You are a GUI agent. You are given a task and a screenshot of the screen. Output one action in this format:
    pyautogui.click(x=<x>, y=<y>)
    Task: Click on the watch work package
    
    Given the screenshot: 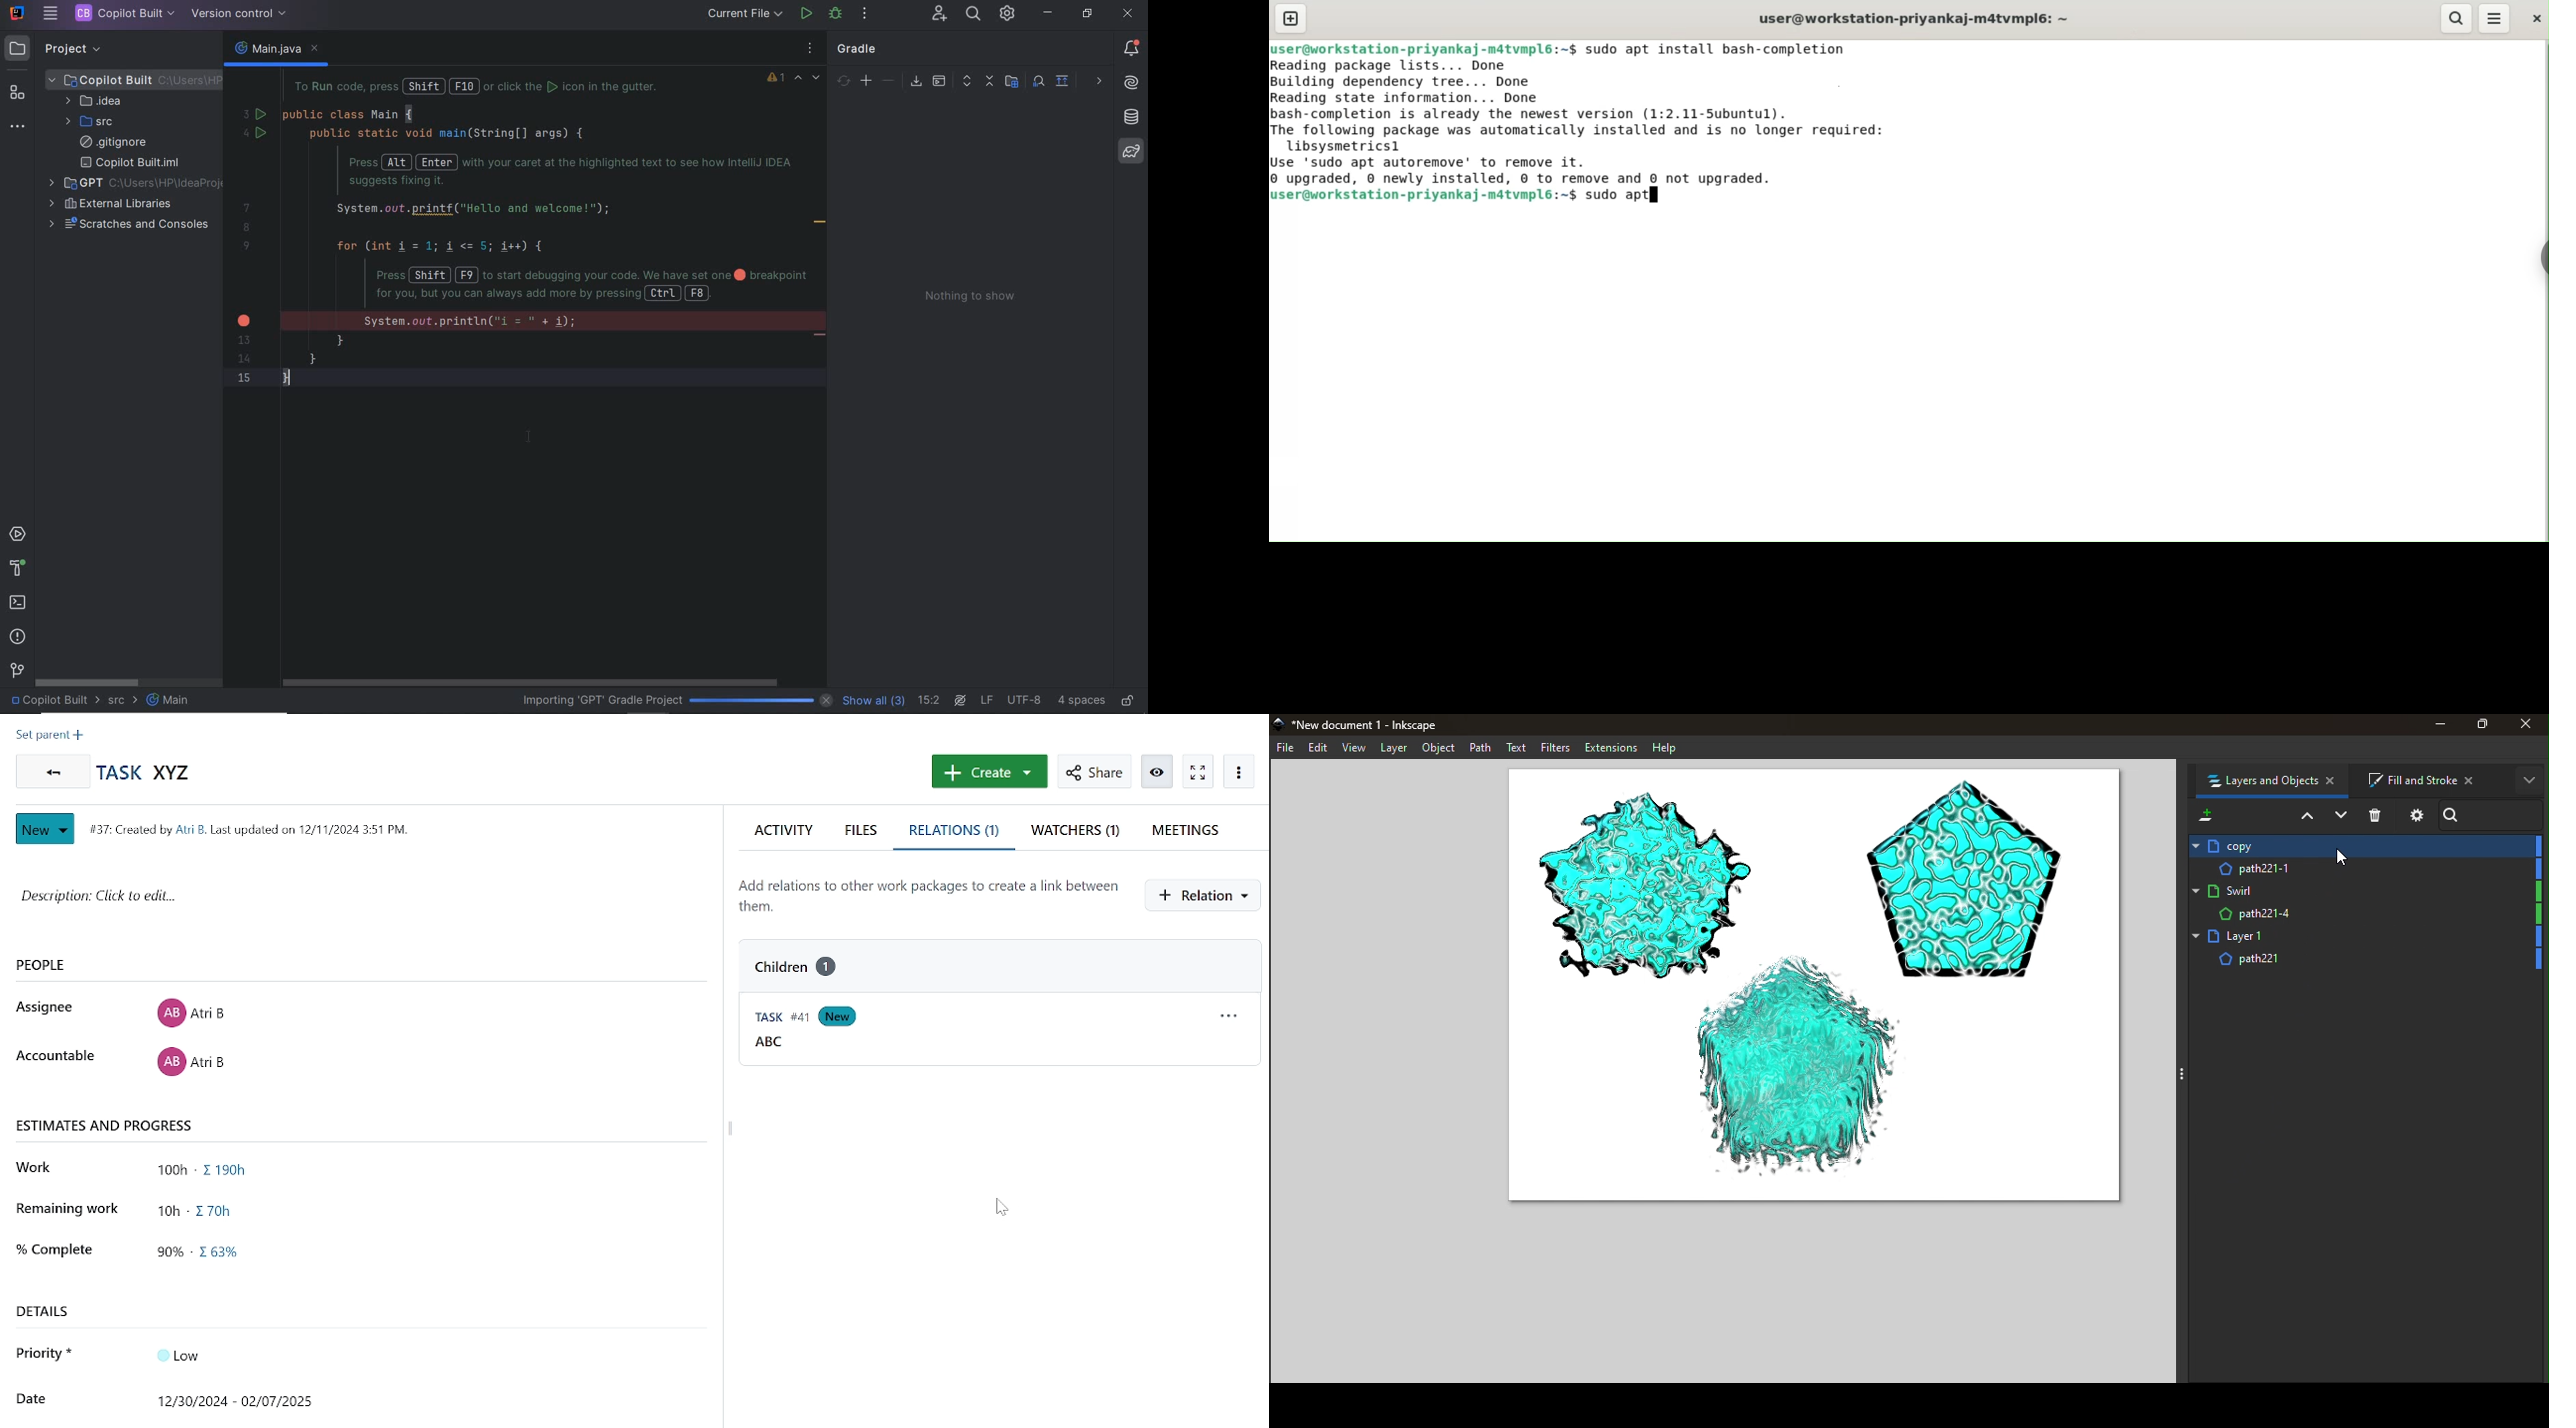 What is the action you would take?
    pyautogui.click(x=1197, y=772)
    